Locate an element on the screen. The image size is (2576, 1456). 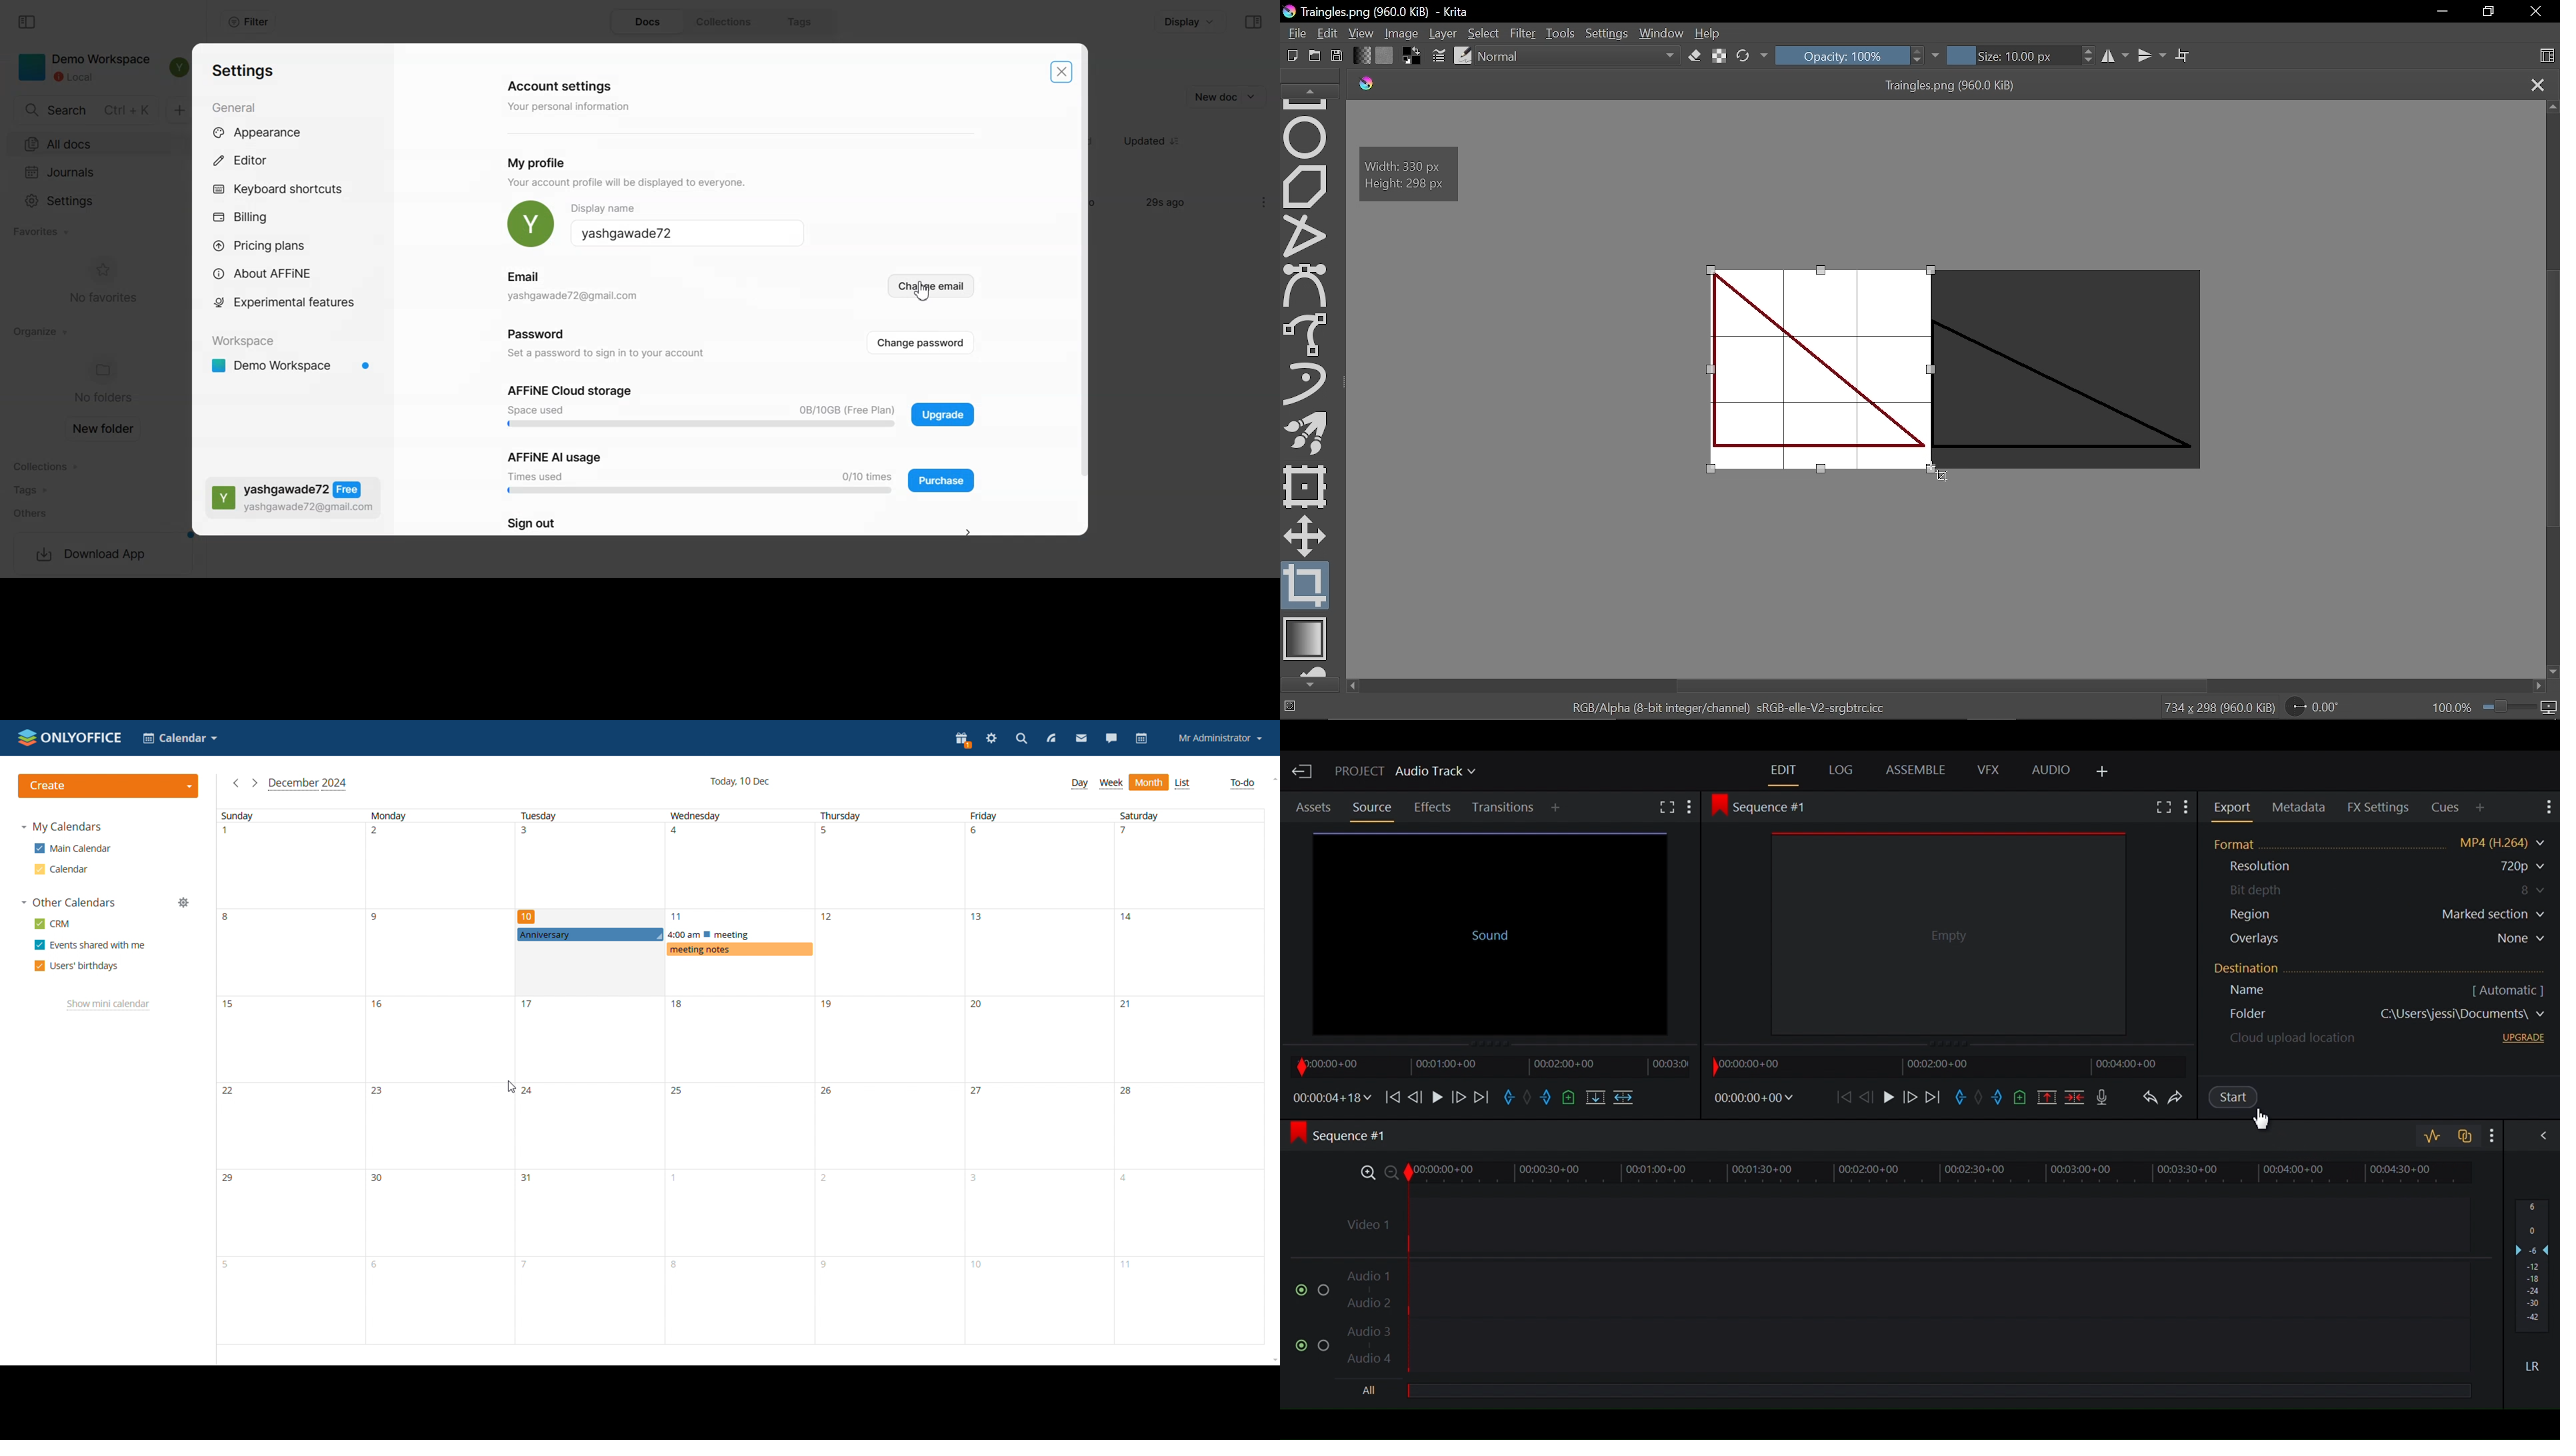
Freehand select tool is located at coordinates (1308, 333).